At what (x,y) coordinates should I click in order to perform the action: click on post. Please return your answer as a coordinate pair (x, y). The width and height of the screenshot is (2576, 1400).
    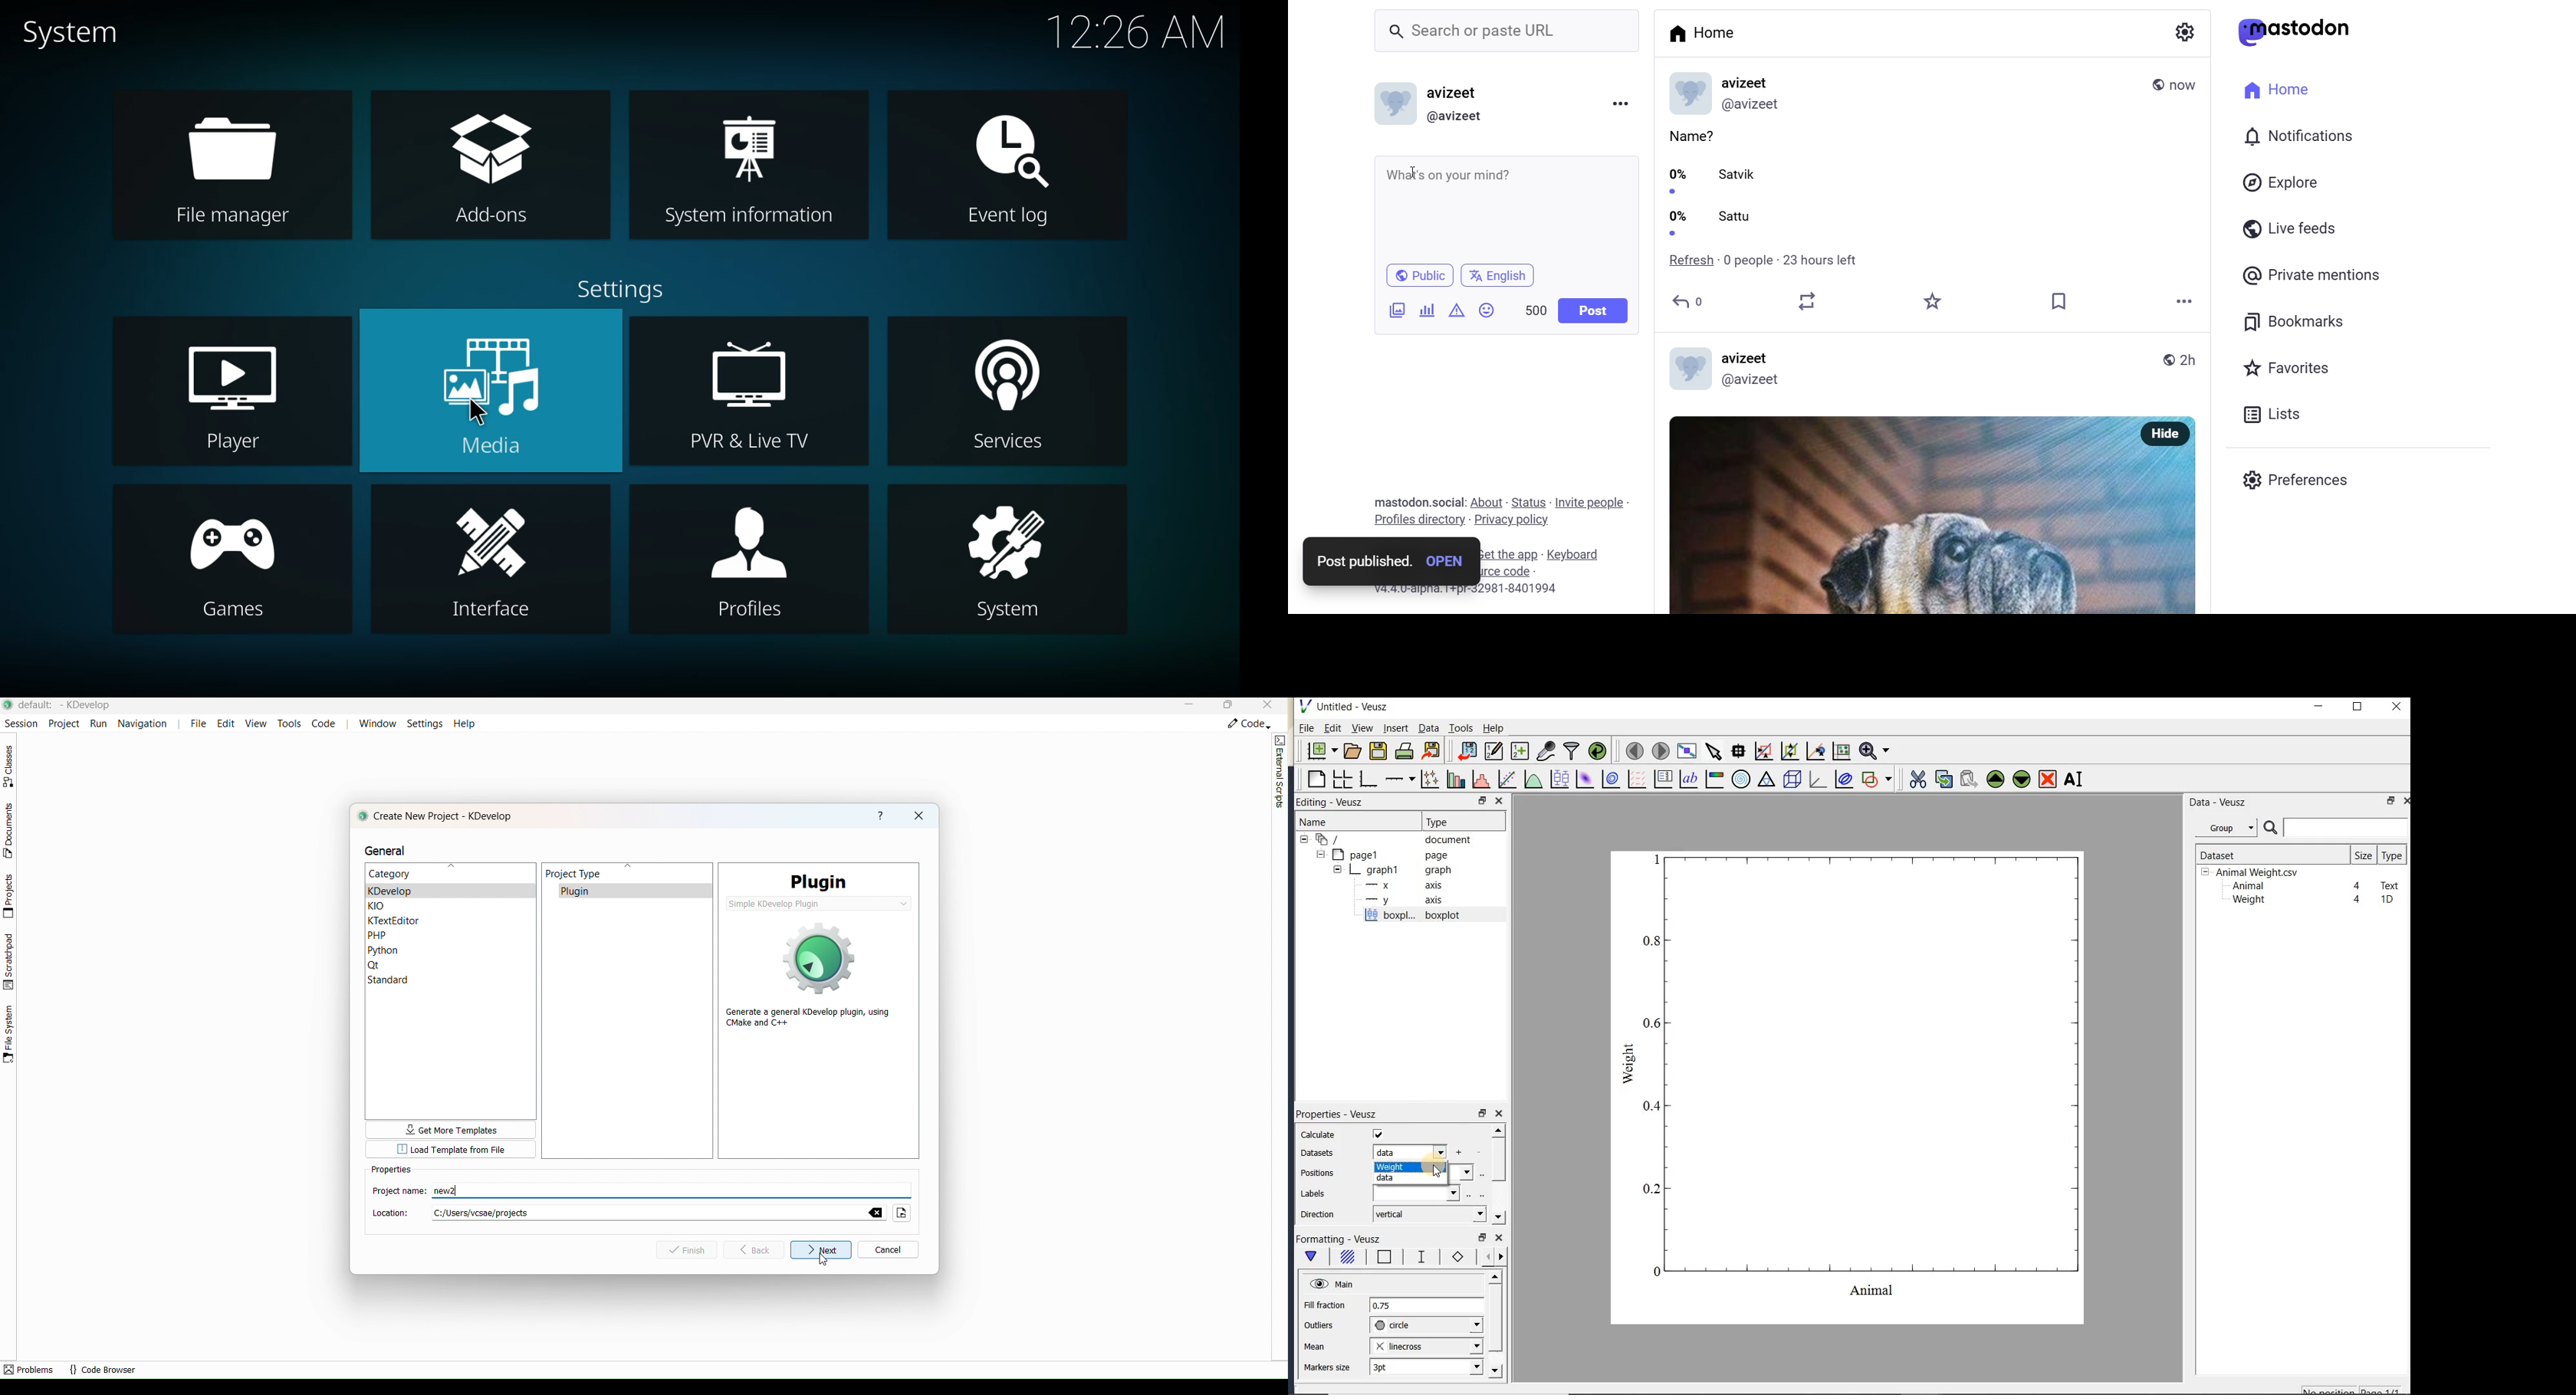
    Looking at the image, I should click on (1594, 310).